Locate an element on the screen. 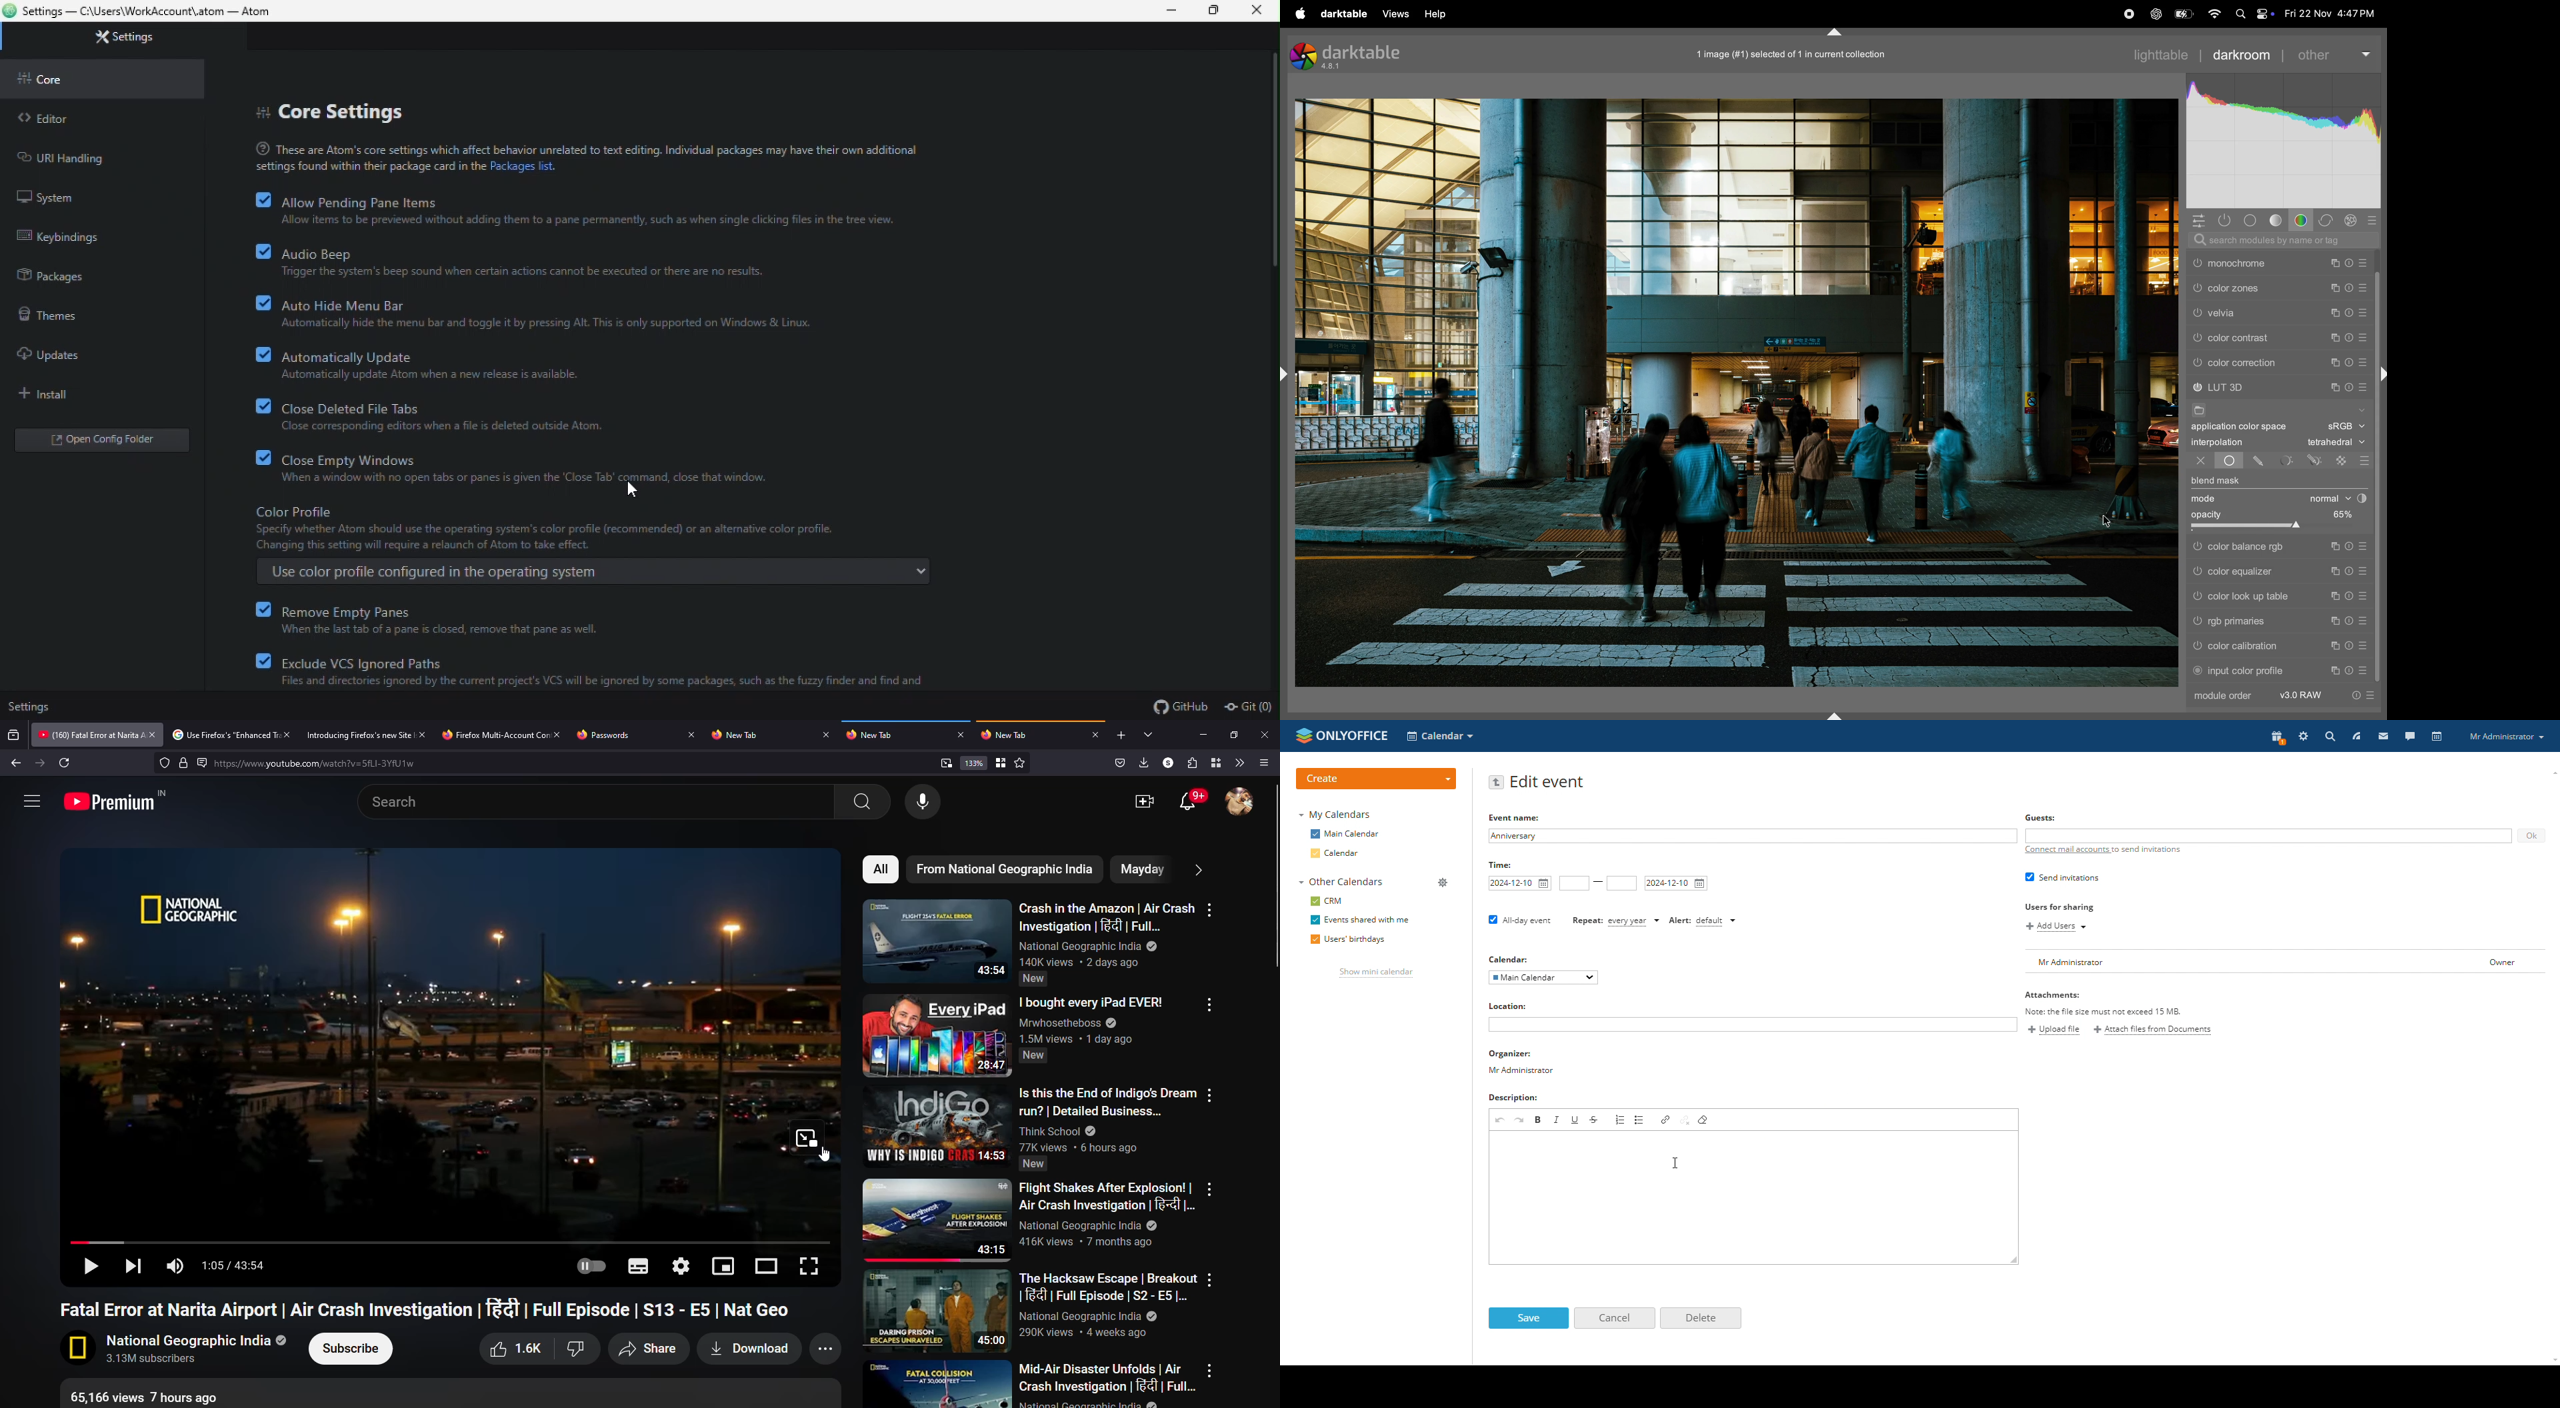 Image resolution: width=2576 pixels, height=1428 pixels. read is located at coordinates (202, 763).